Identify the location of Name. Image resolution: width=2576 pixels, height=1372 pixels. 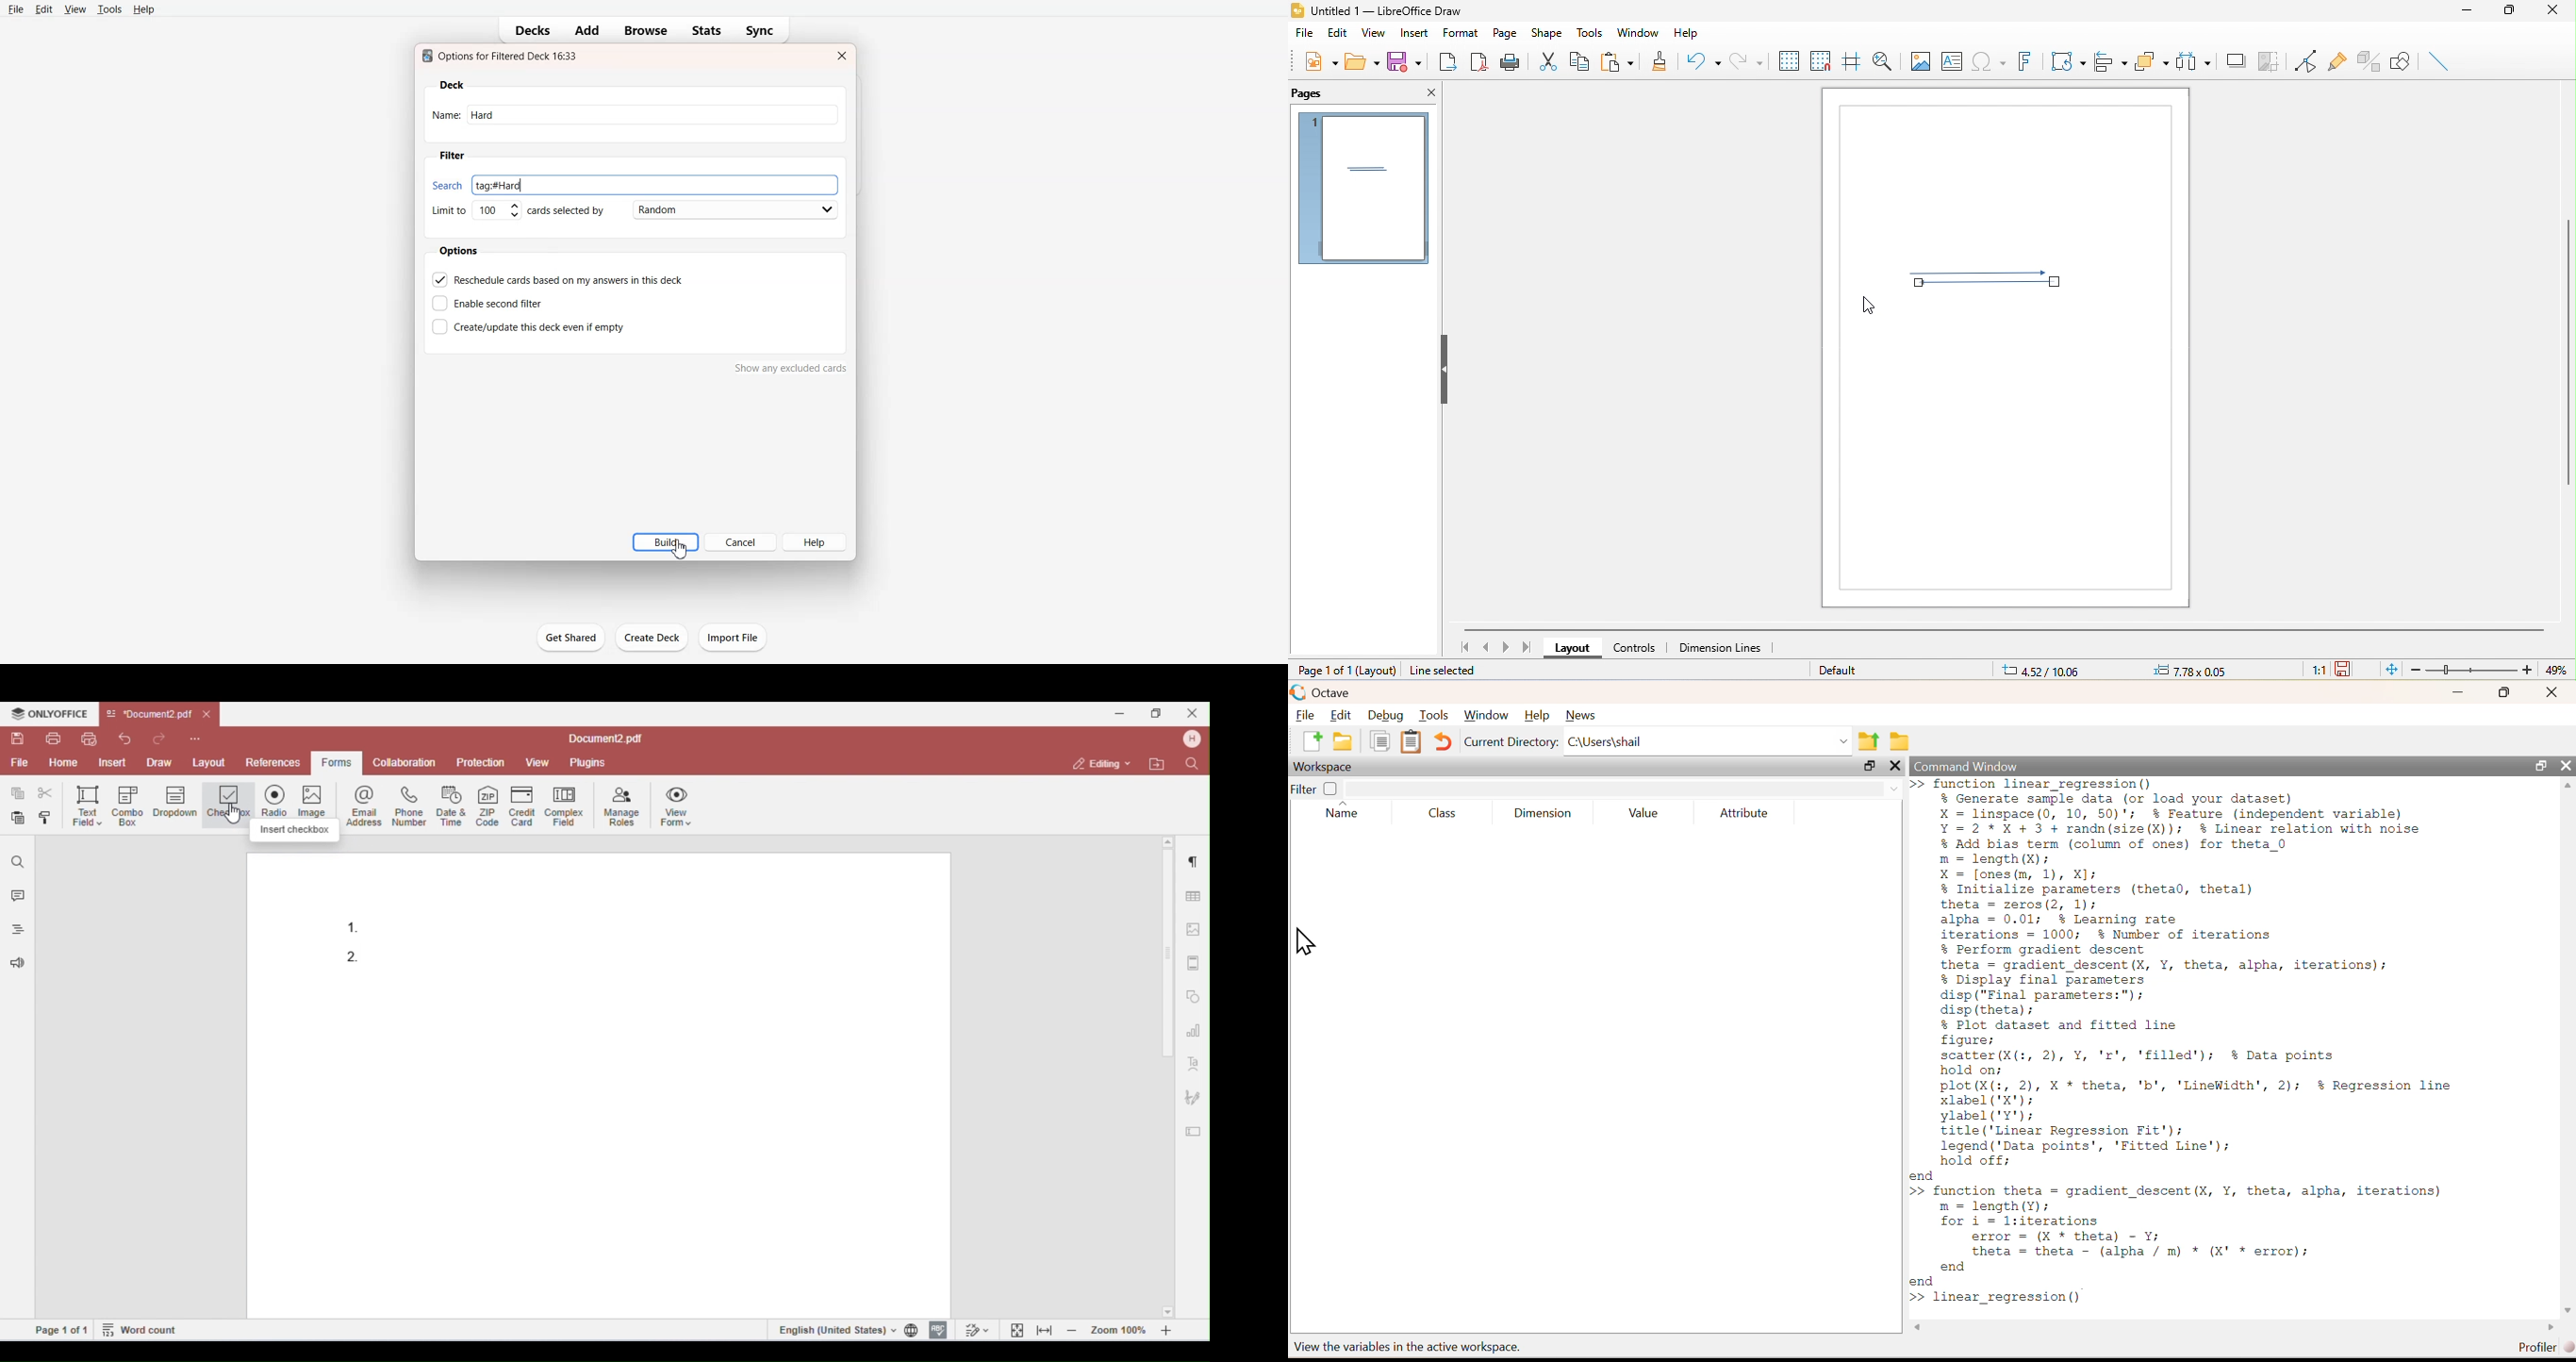
(1343, 811).